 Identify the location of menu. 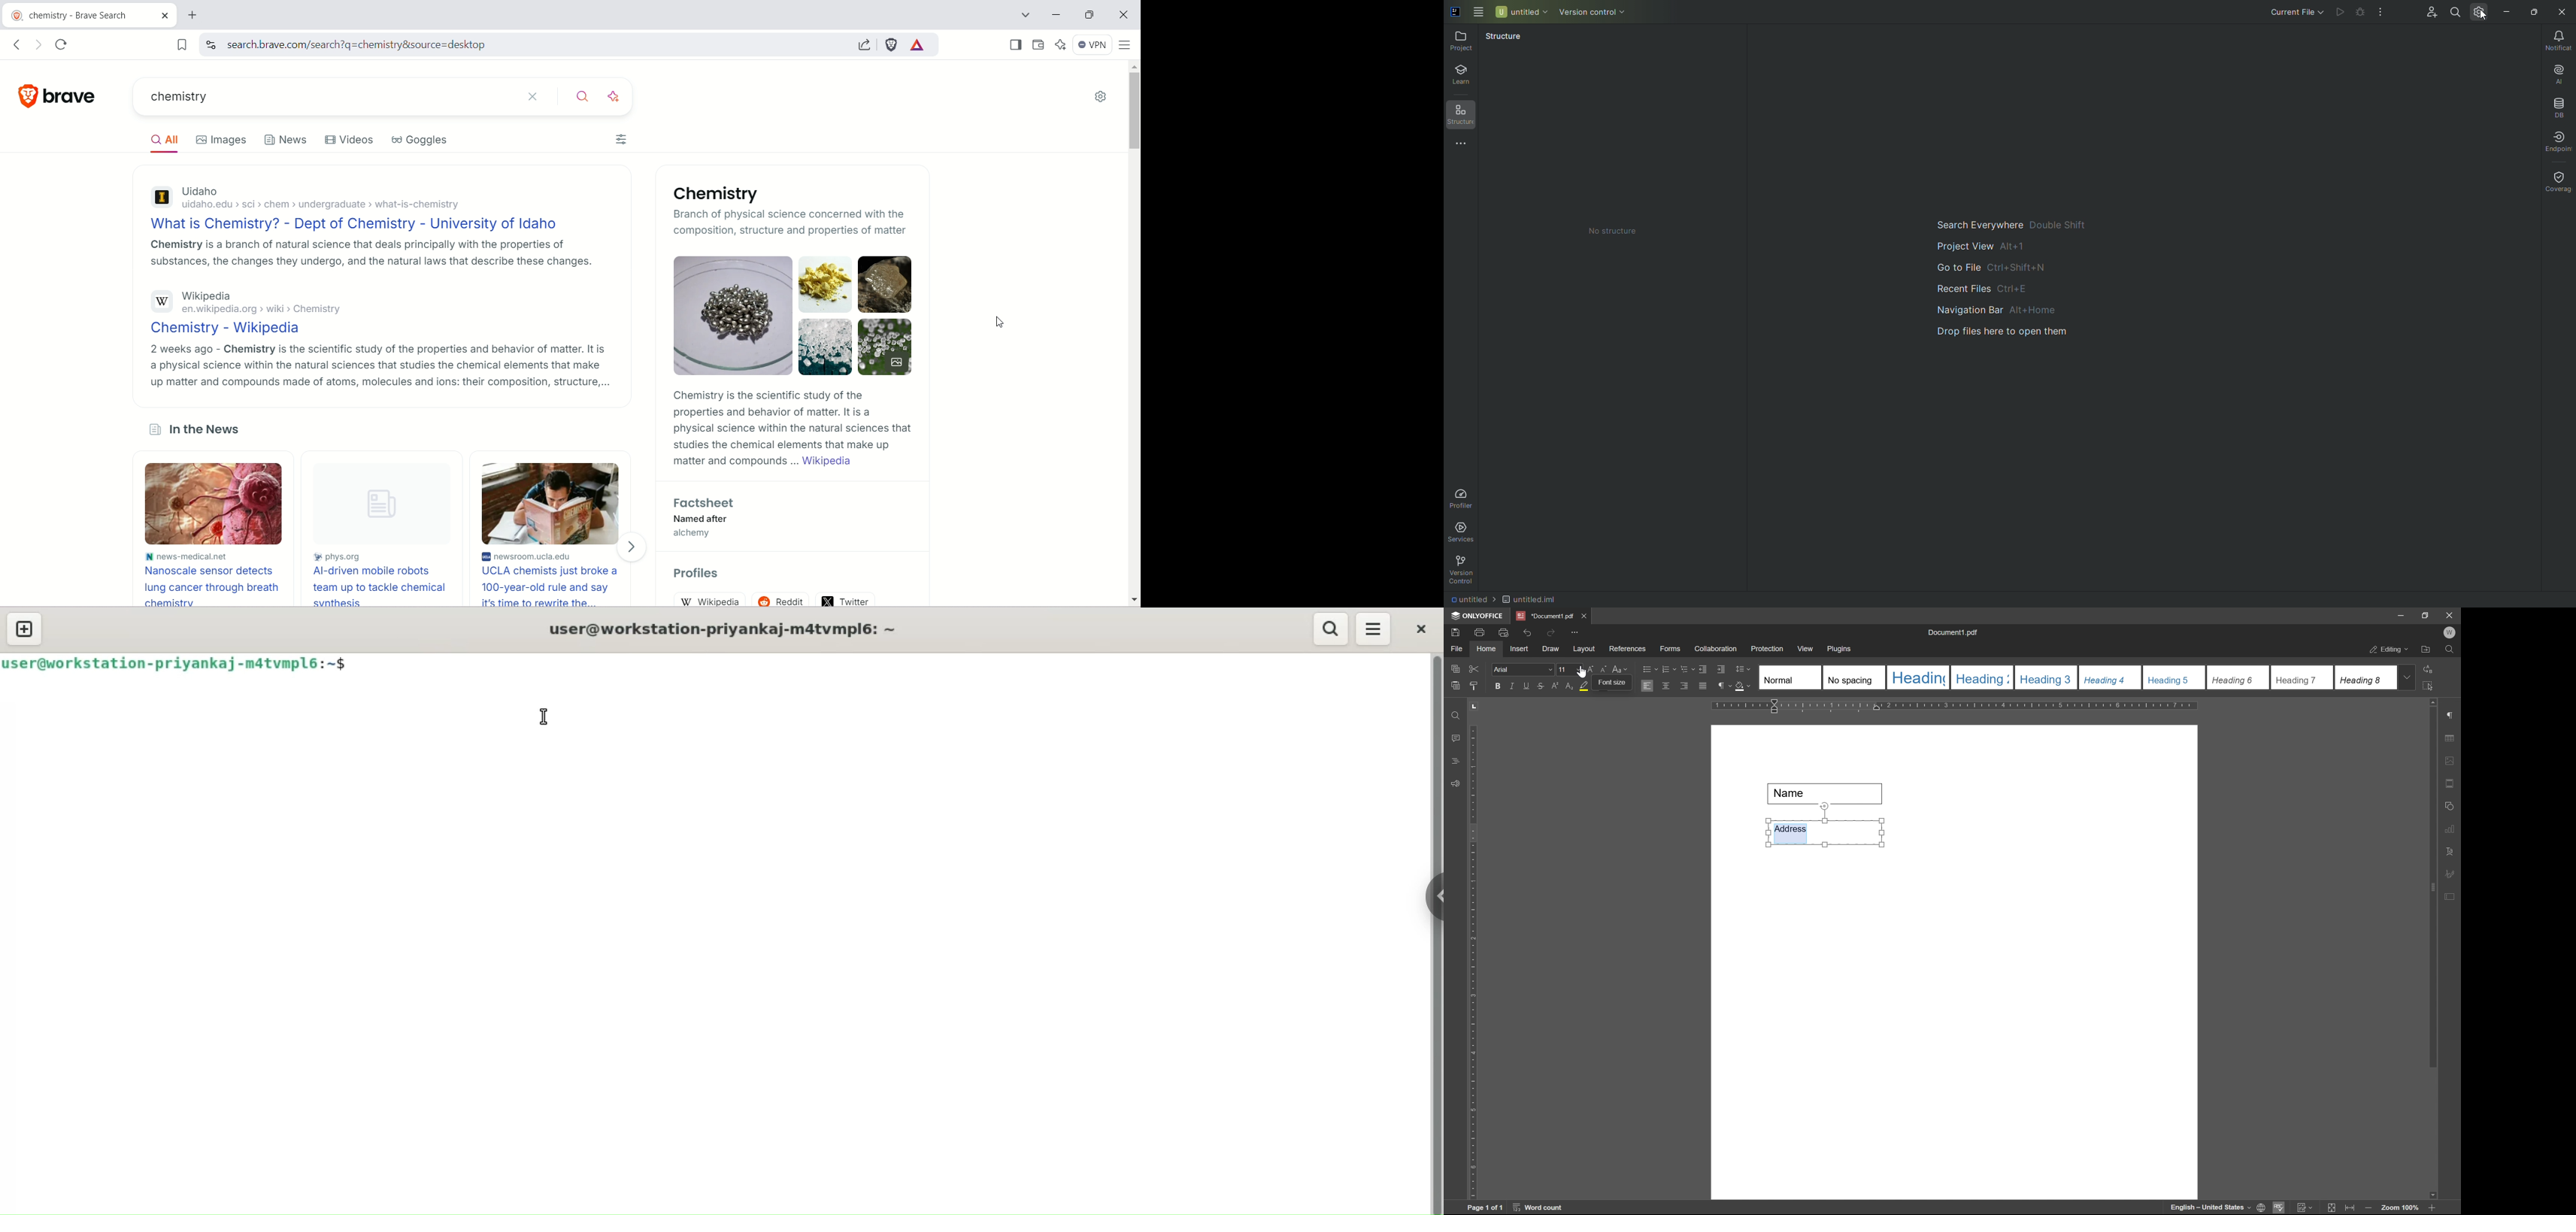
(1374, 629).